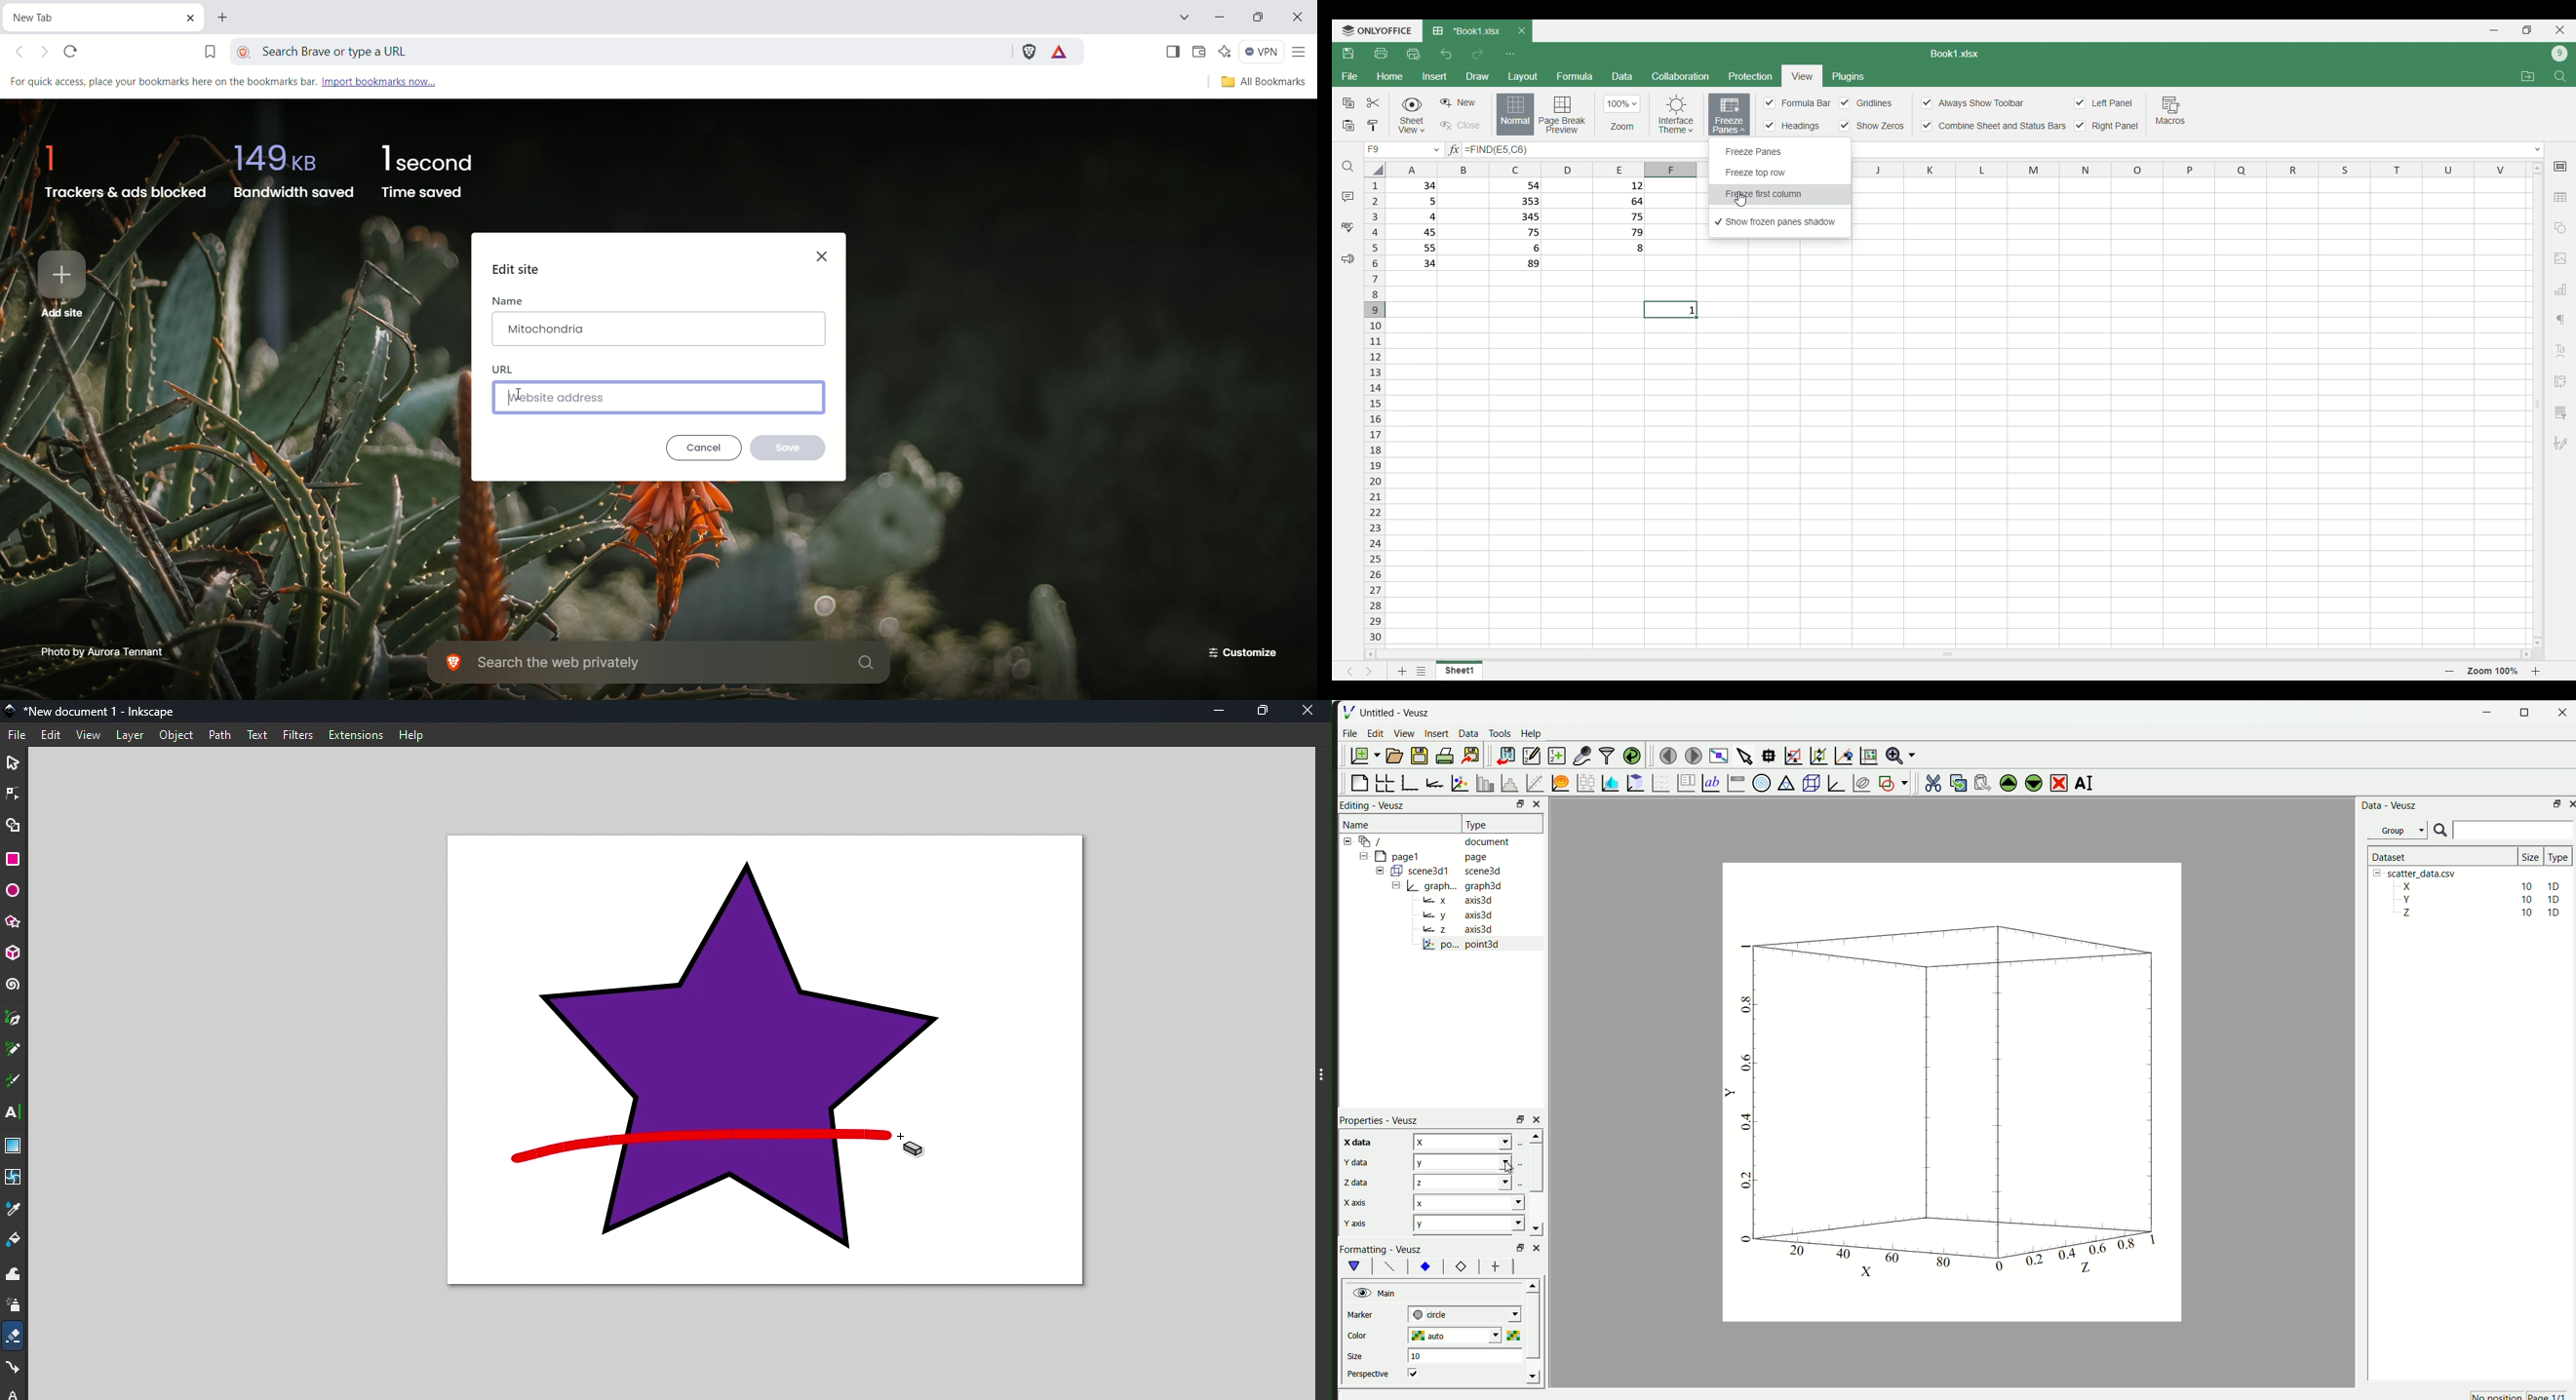 The width and height of the screenshot is (2576, 1400). What do you see at coordinates (1955, 655) in the screenshot?
I see `Horizontal slide bar` at bounding box center [1955, 655].